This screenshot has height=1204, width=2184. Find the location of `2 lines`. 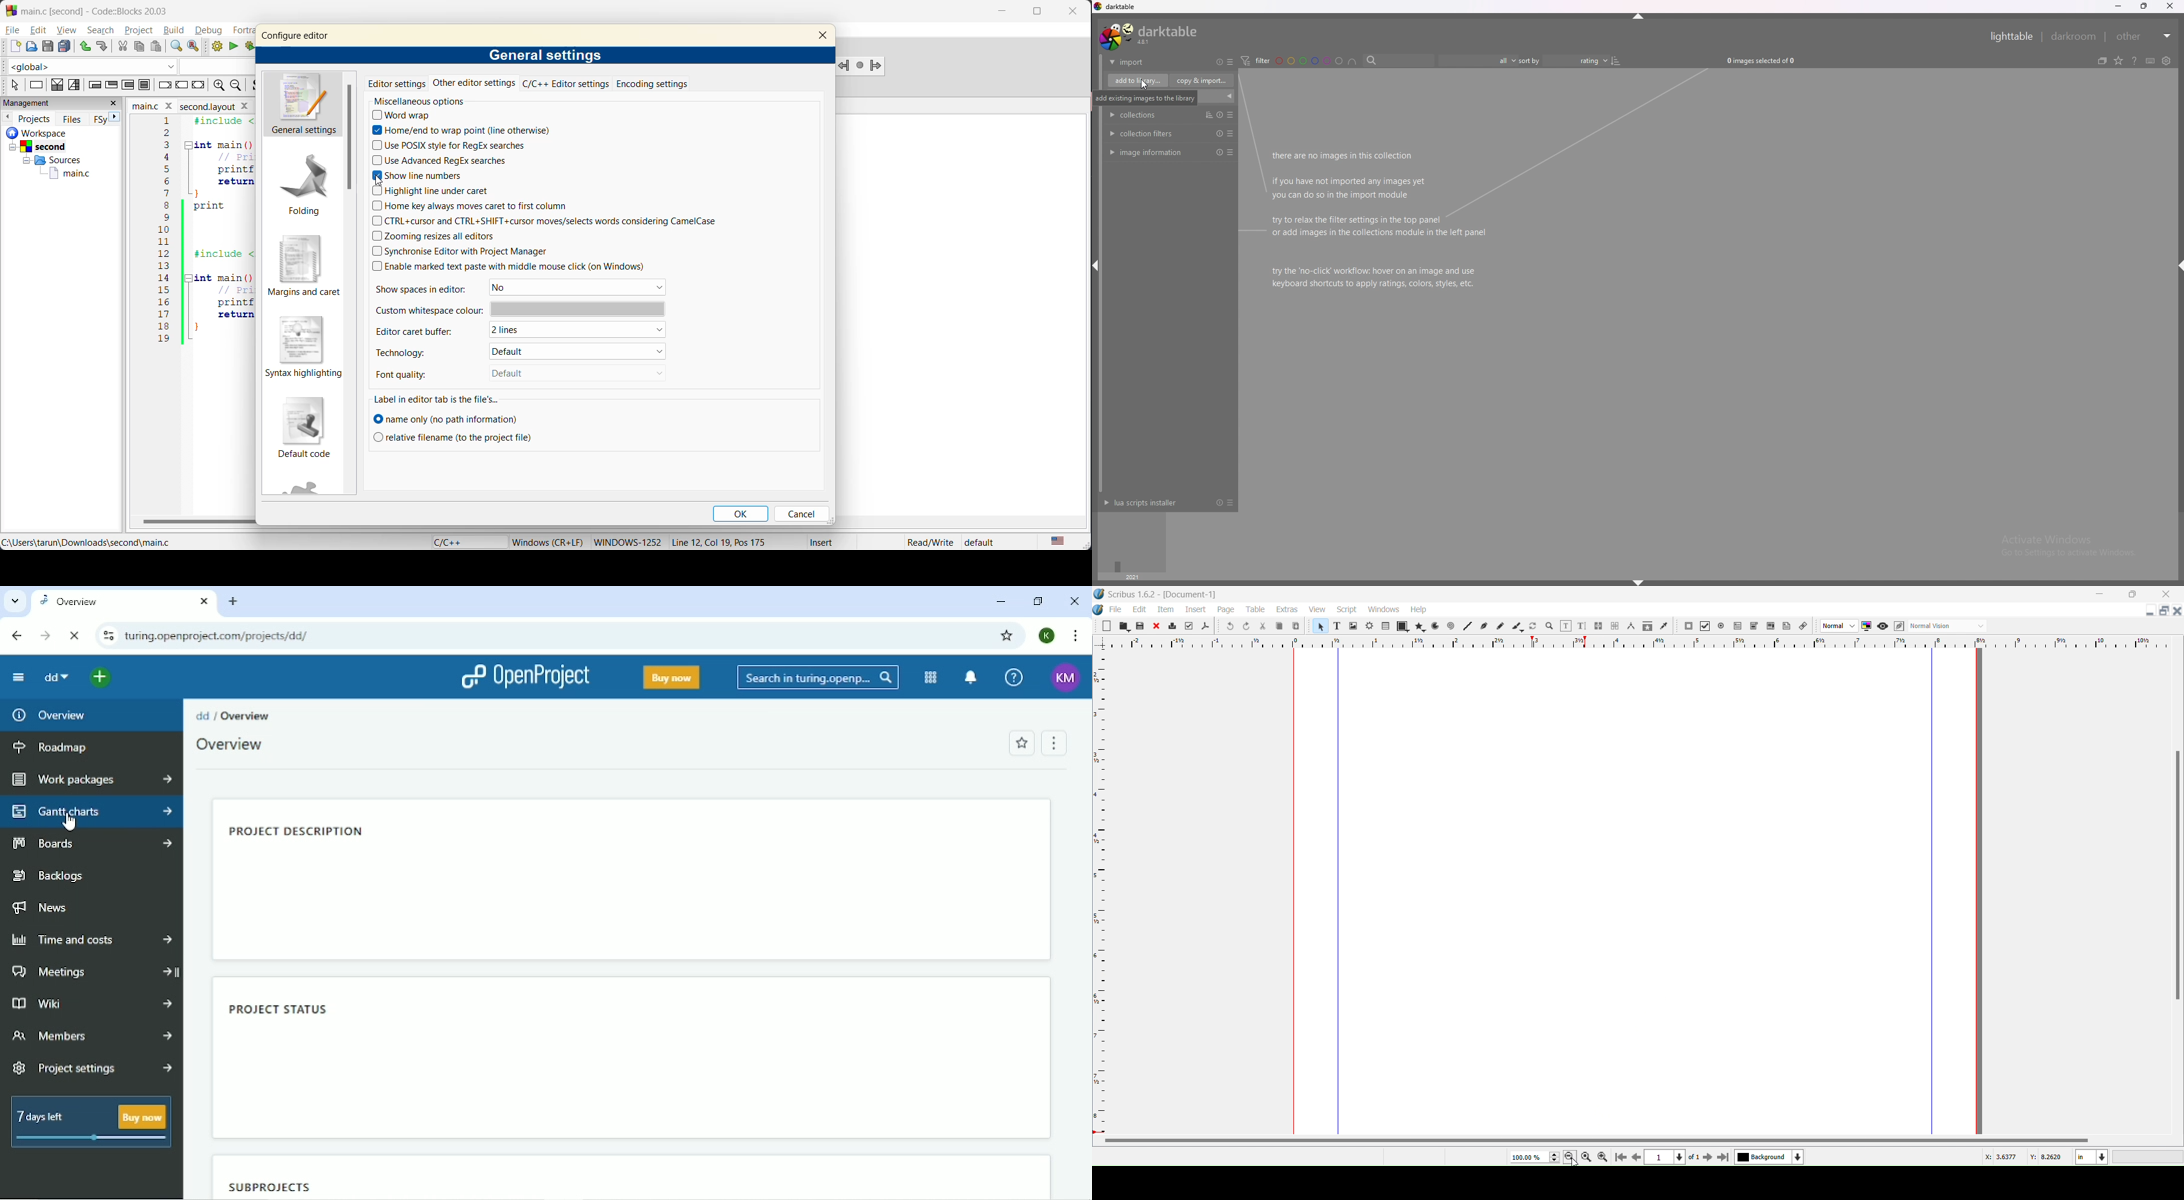

2 lines is located at coordinates (582, 332).